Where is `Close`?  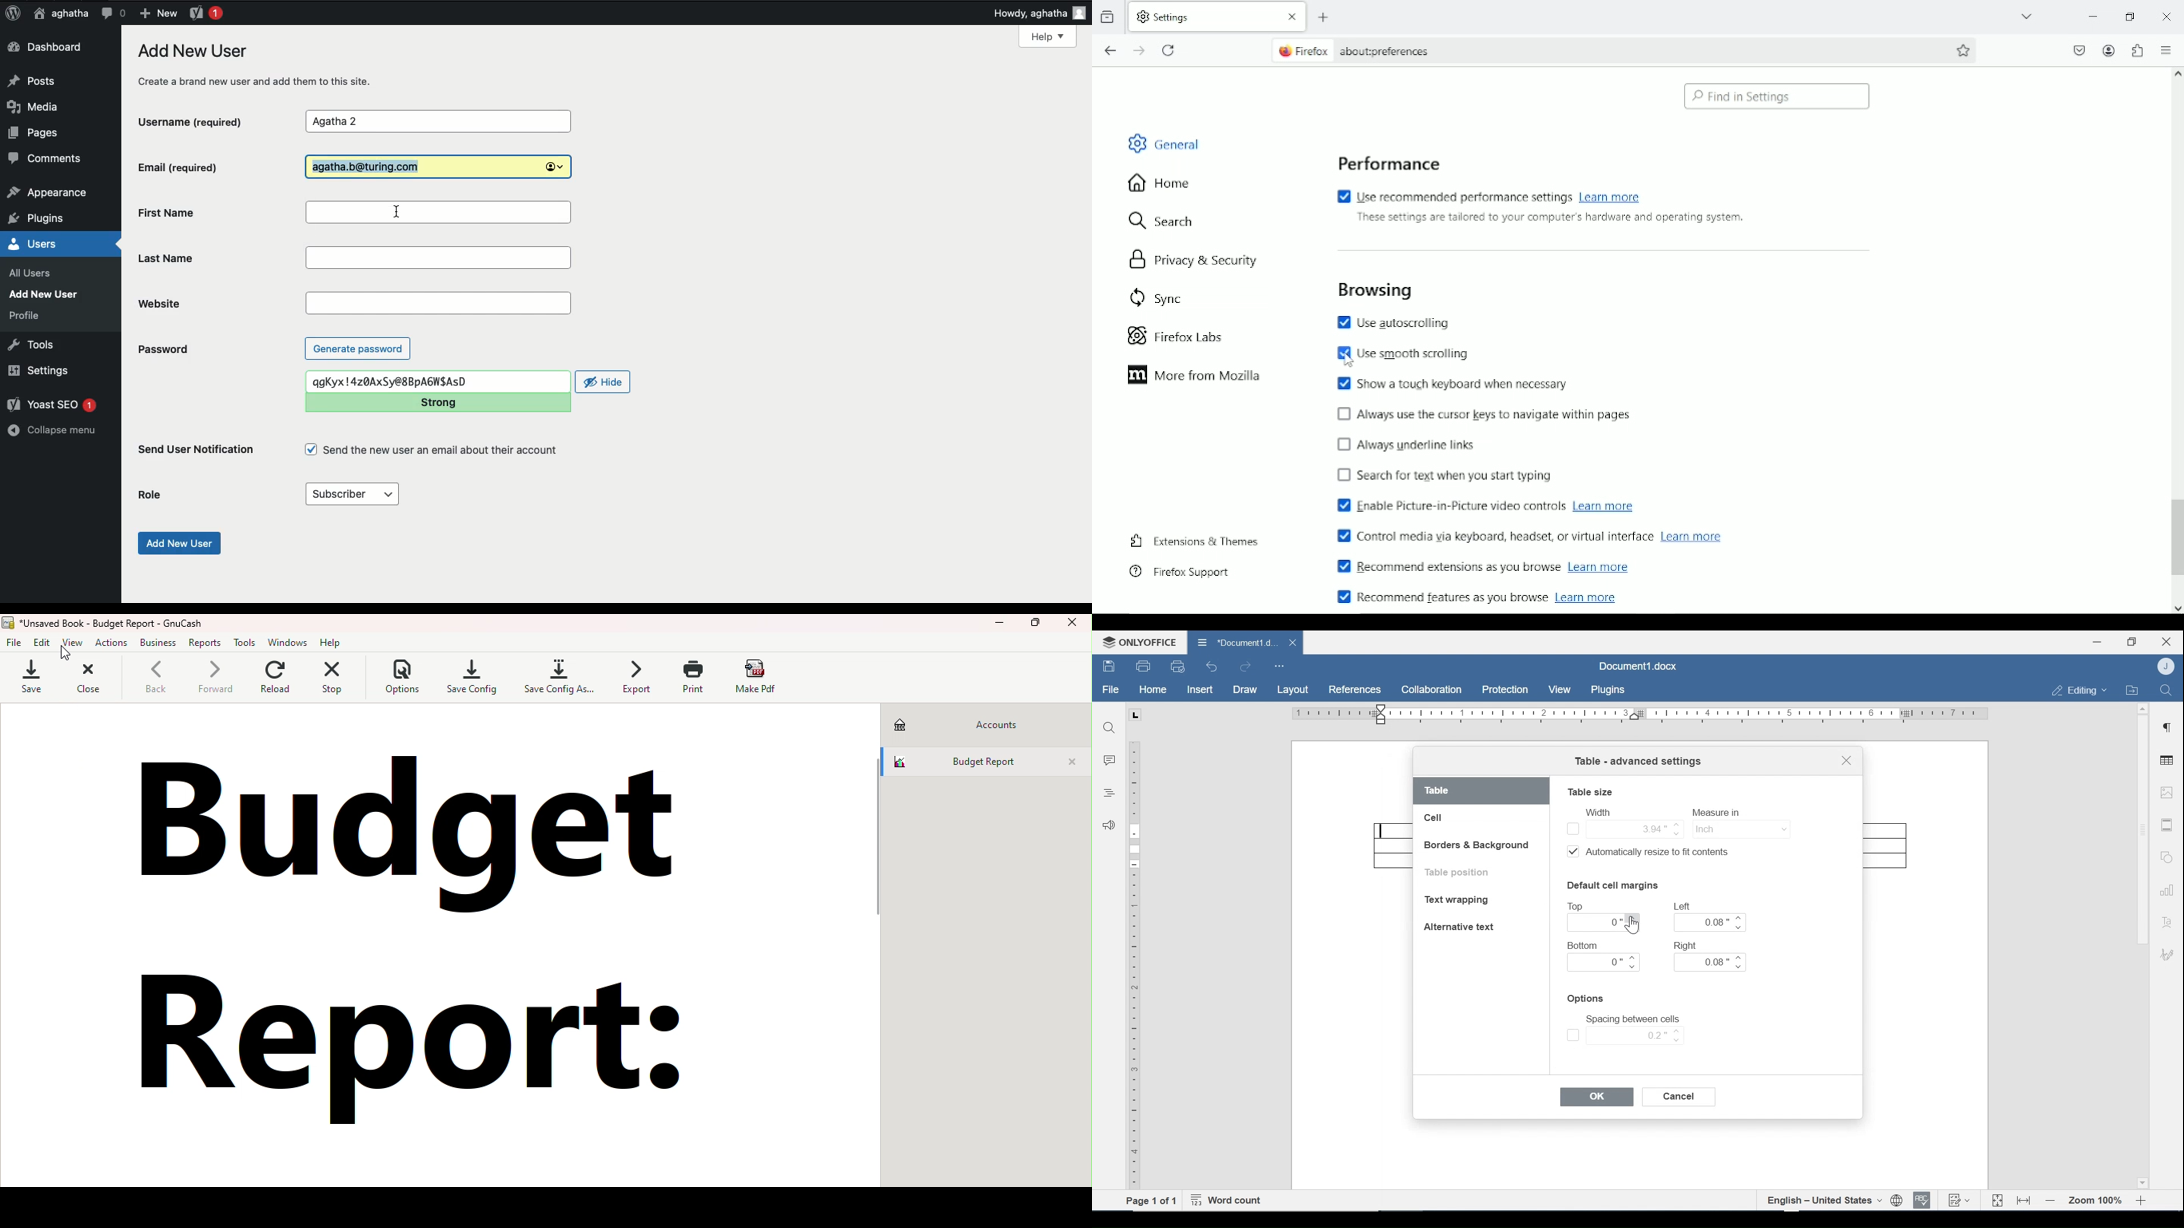 Close is located at coordinates (87, 680).